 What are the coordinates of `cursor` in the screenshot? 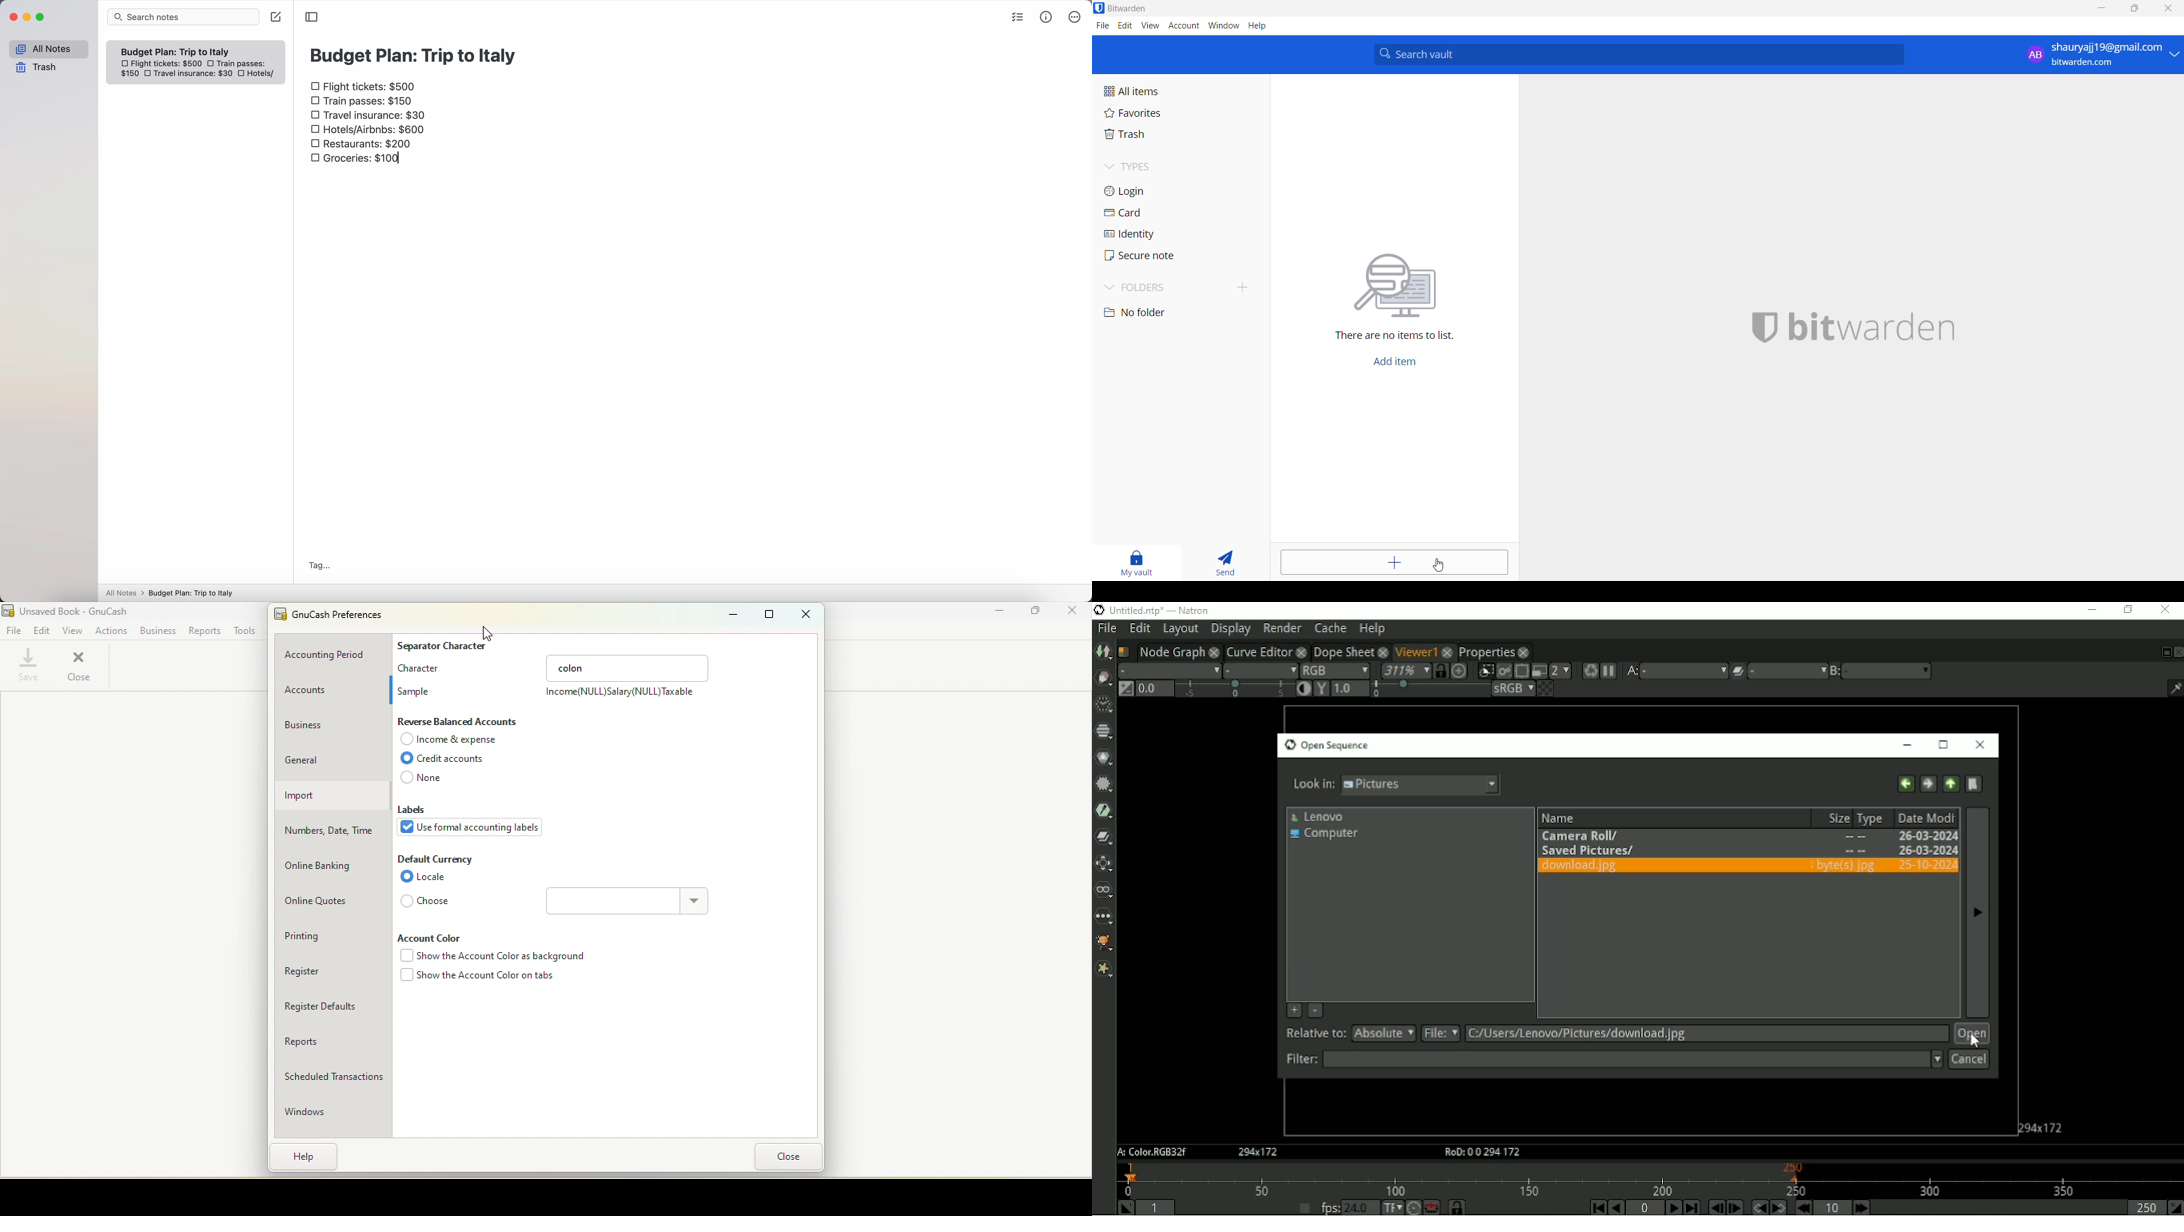 It's located at (1440, 567).